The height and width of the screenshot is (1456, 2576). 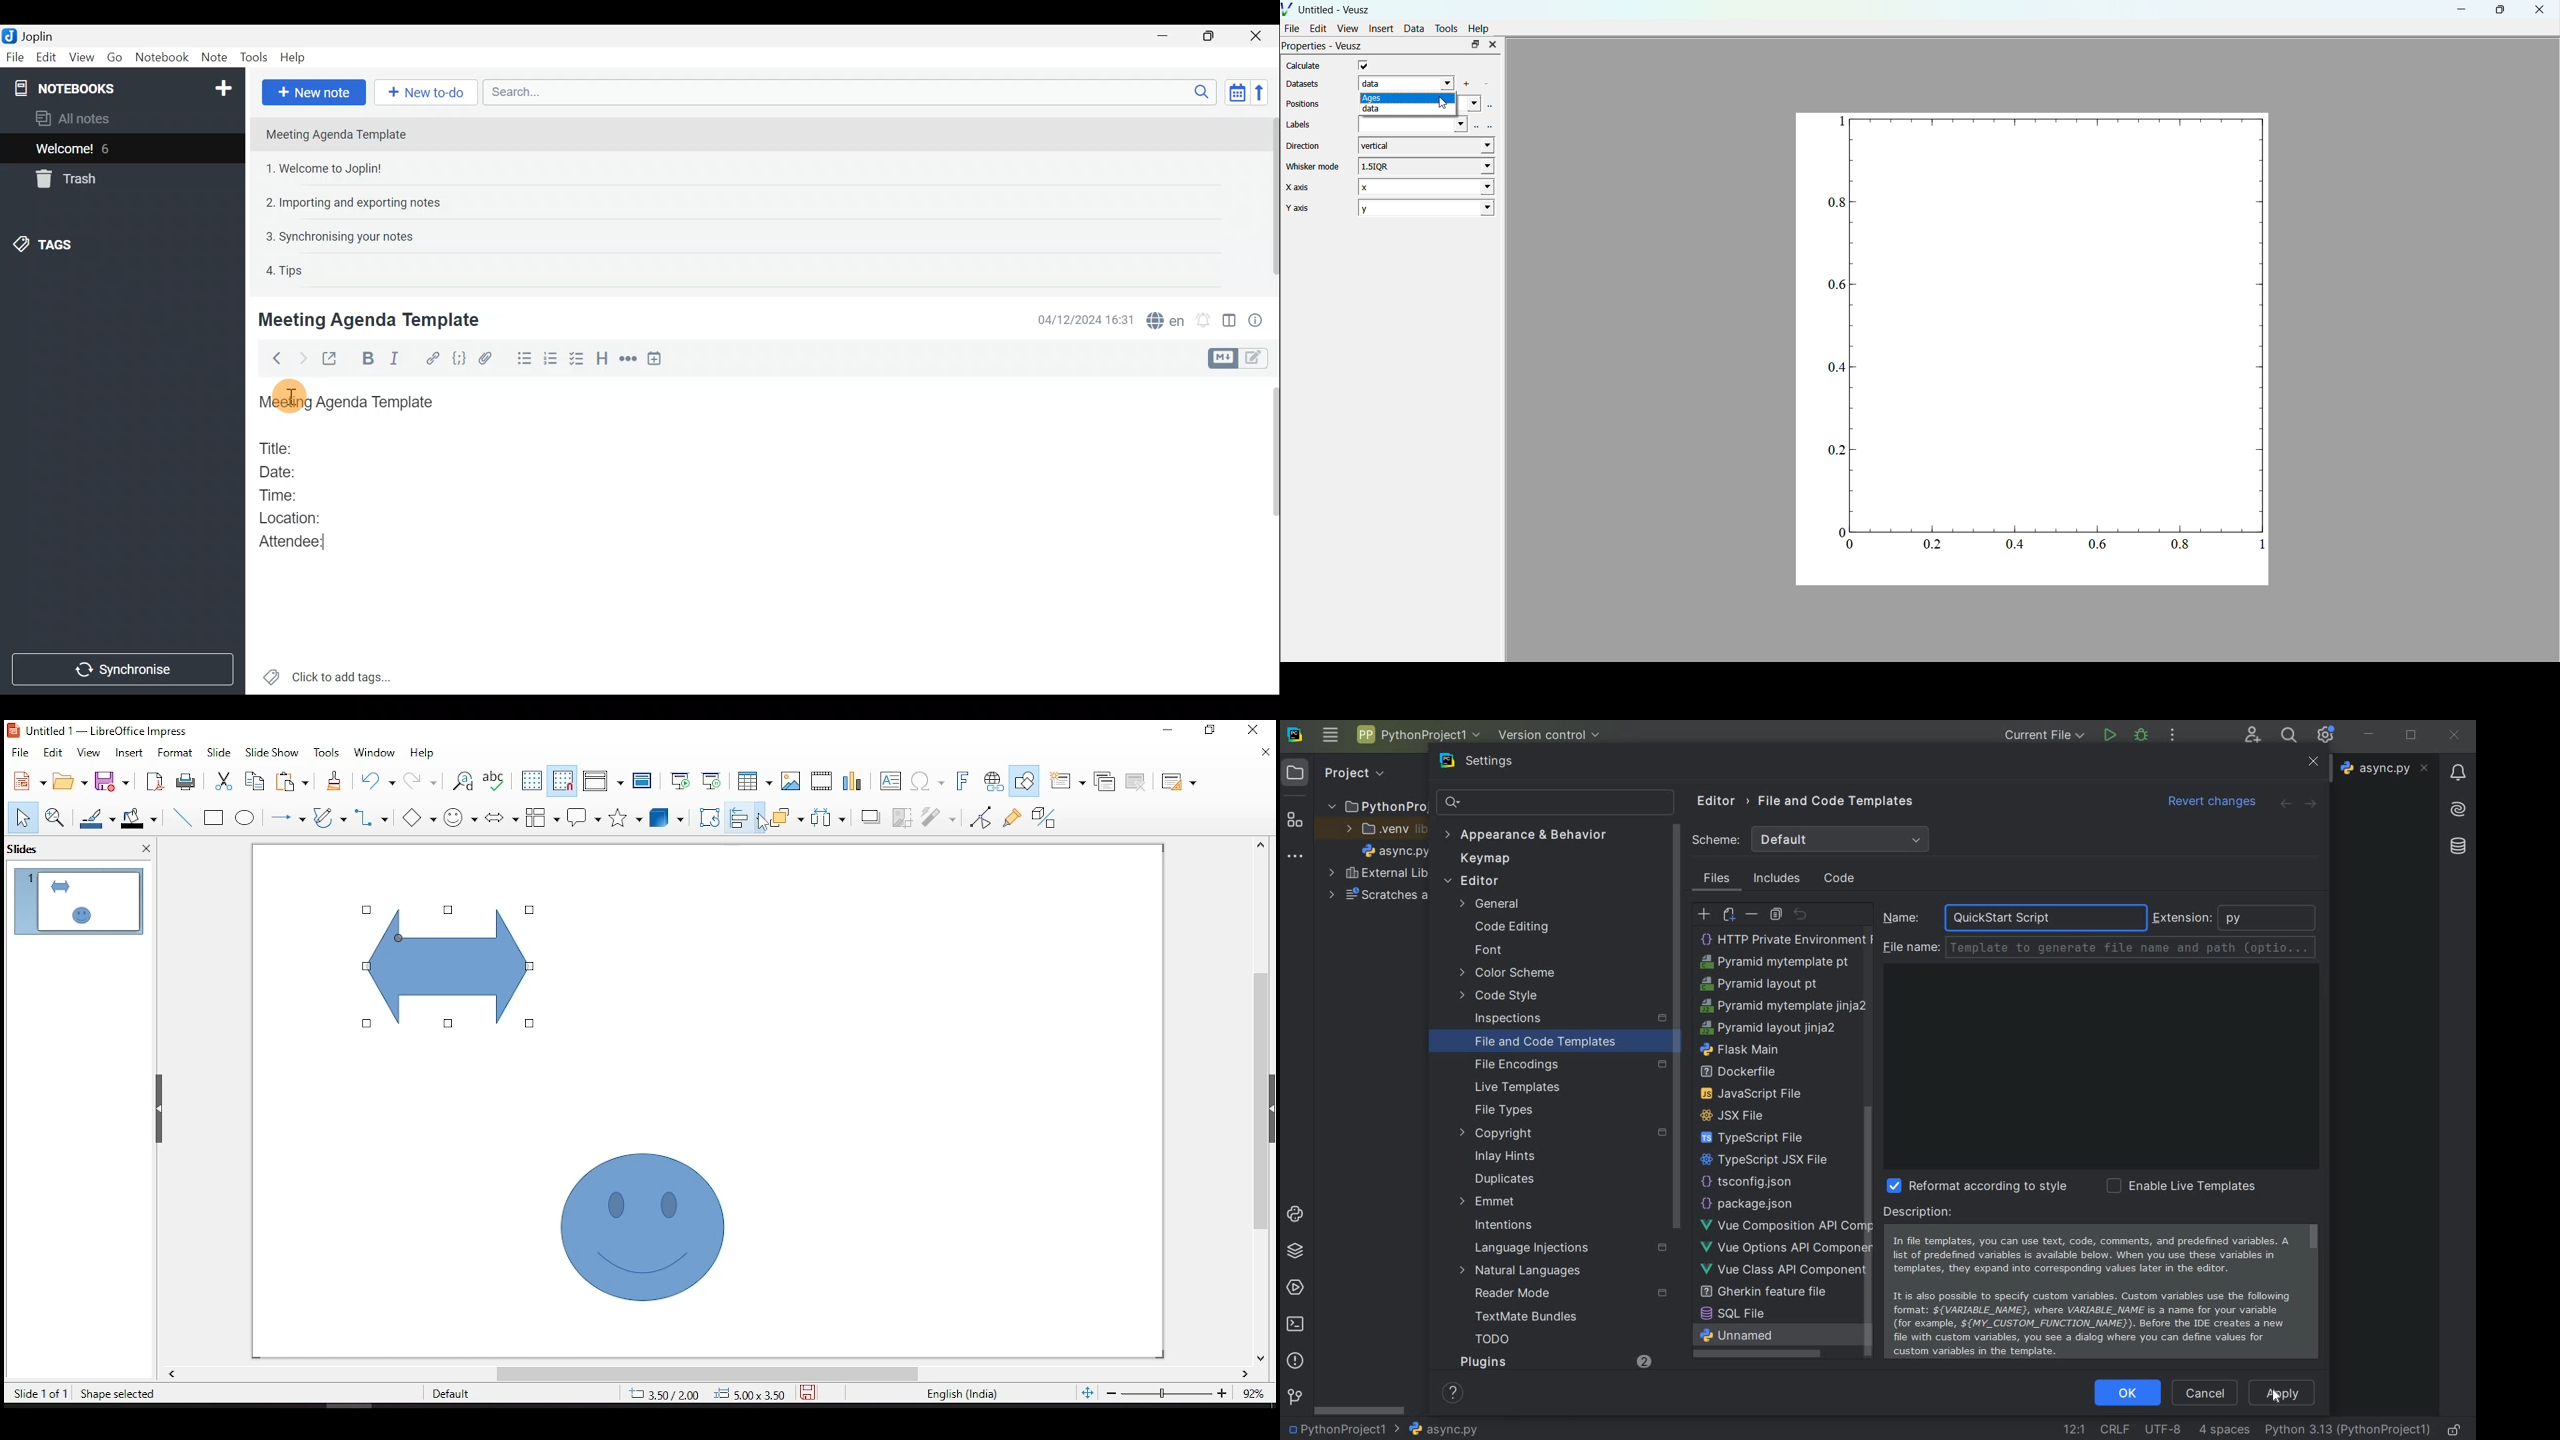 What do you see at coordinates (855, 782) in the screenshot?
I see `charts` at bounding box center [855, 782].